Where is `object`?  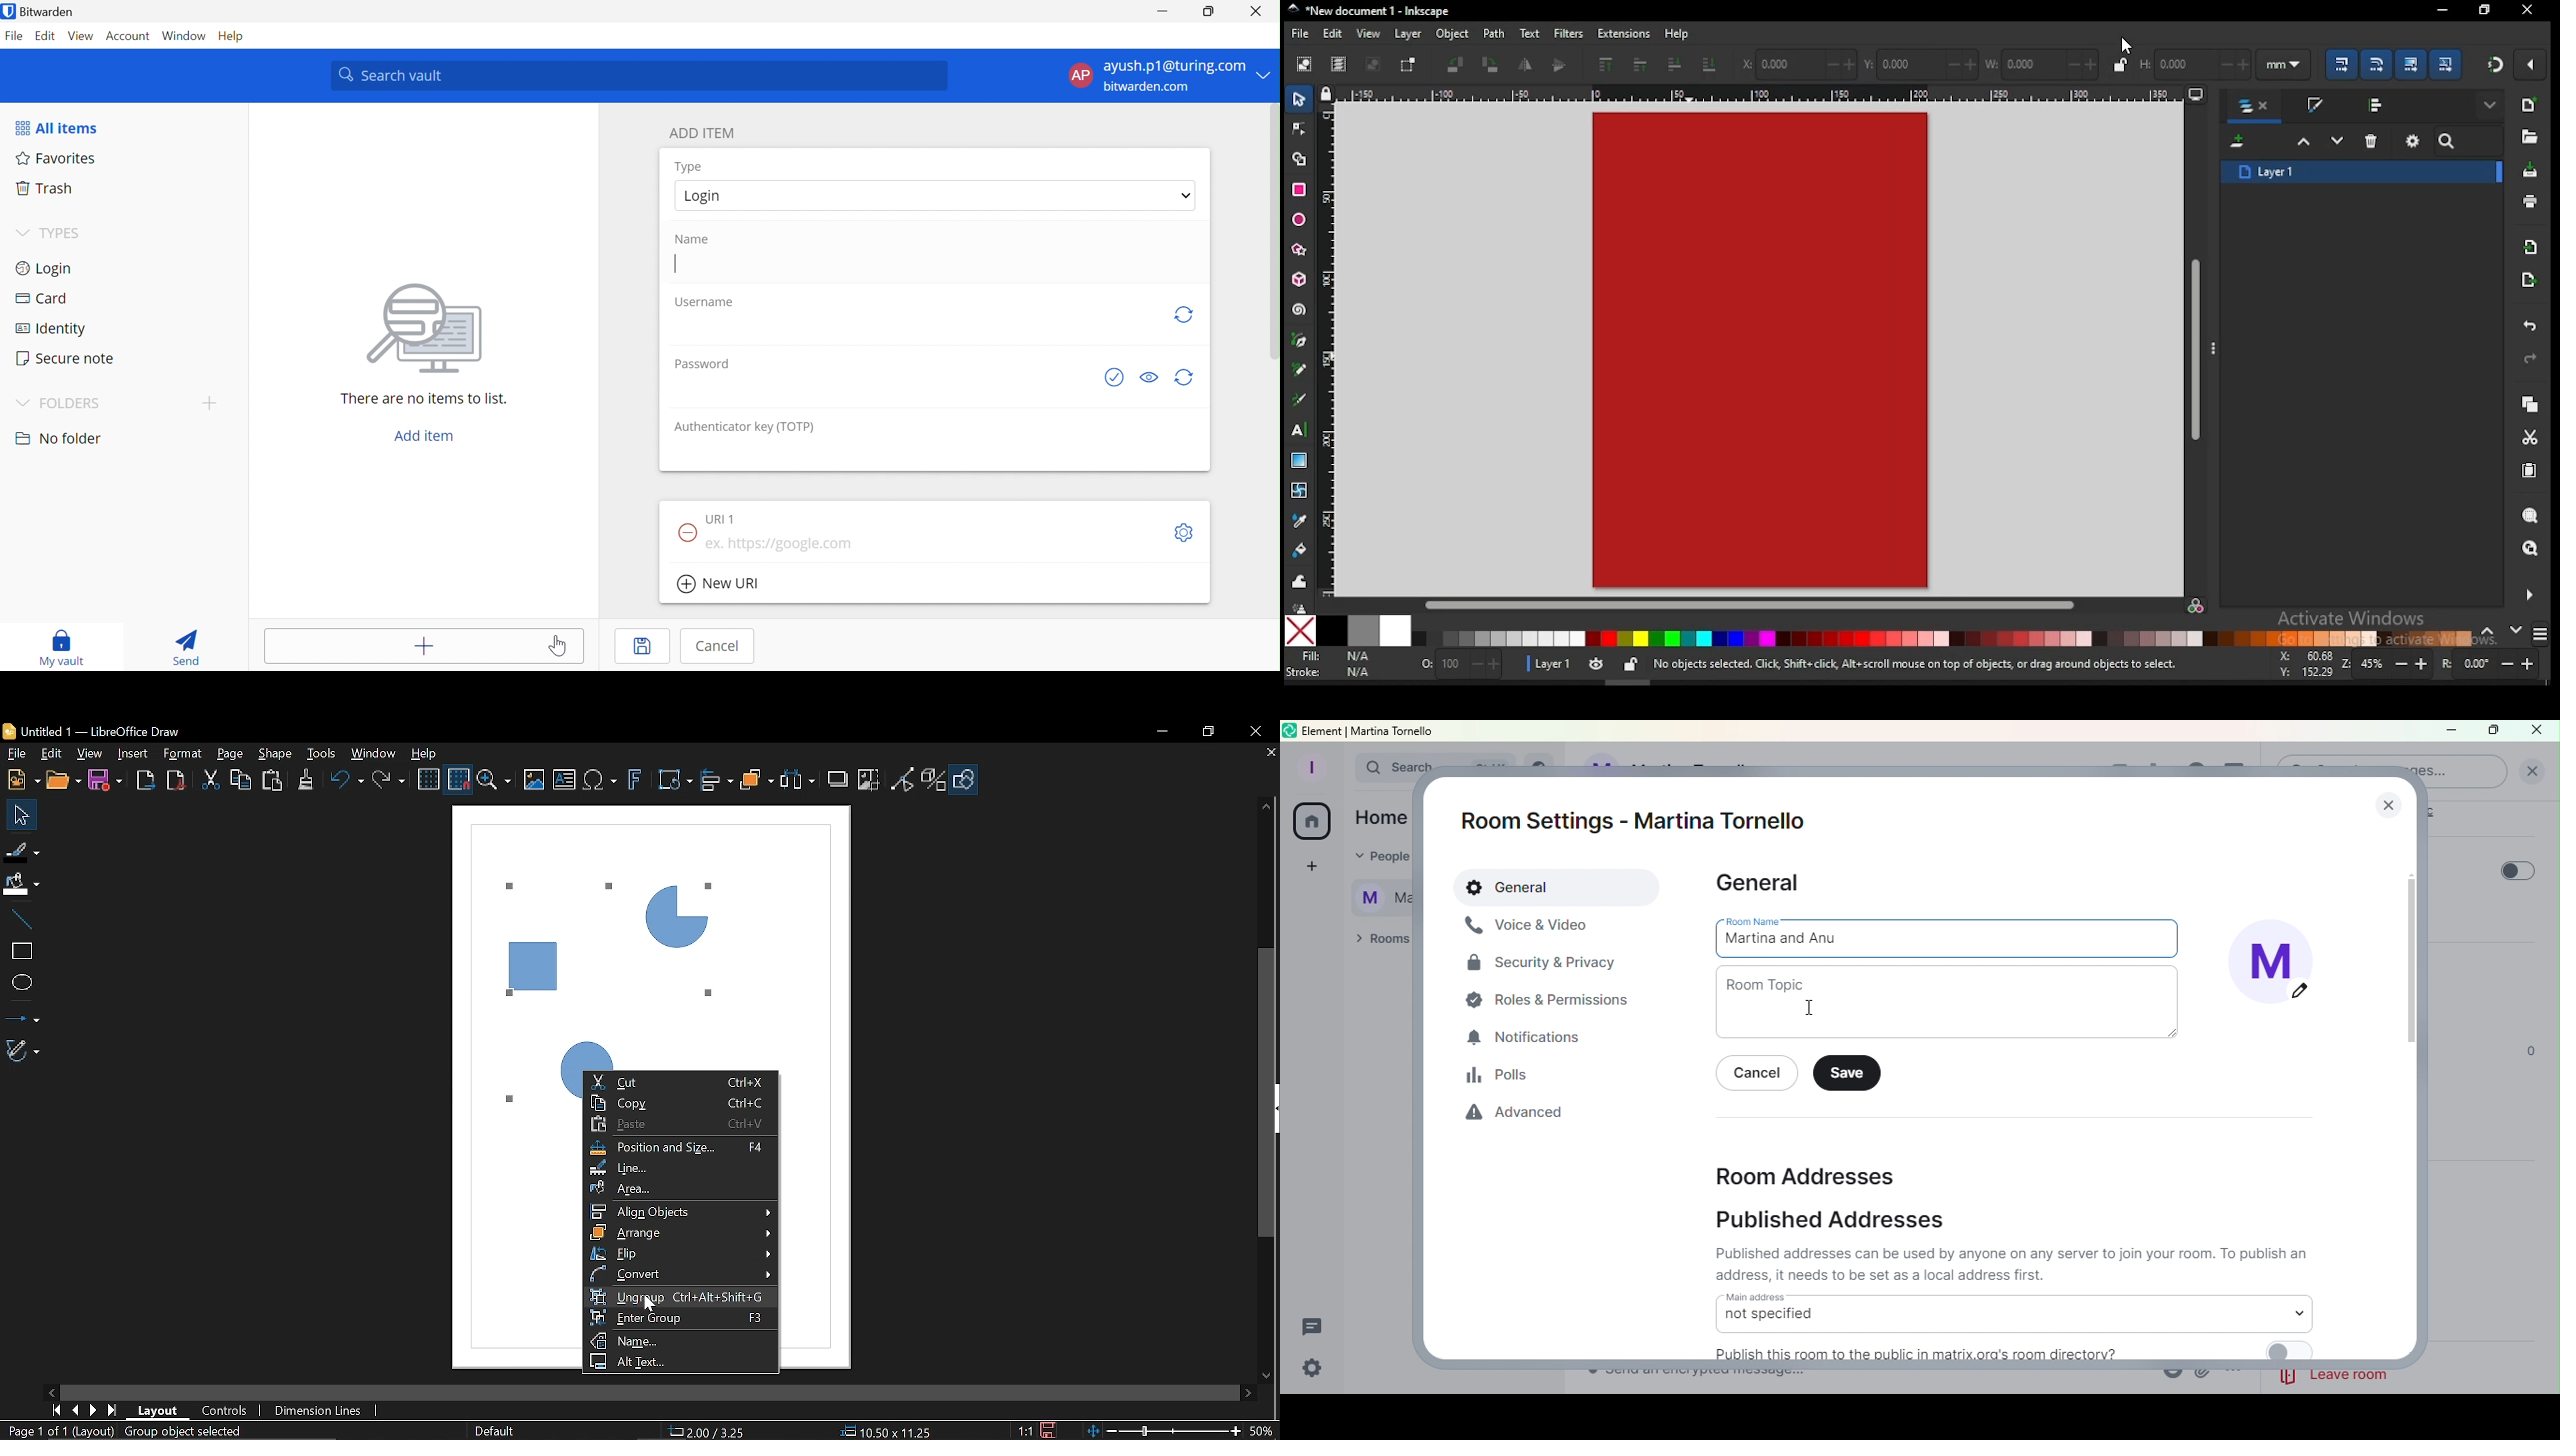
object is located at coordinates (1453, 35).